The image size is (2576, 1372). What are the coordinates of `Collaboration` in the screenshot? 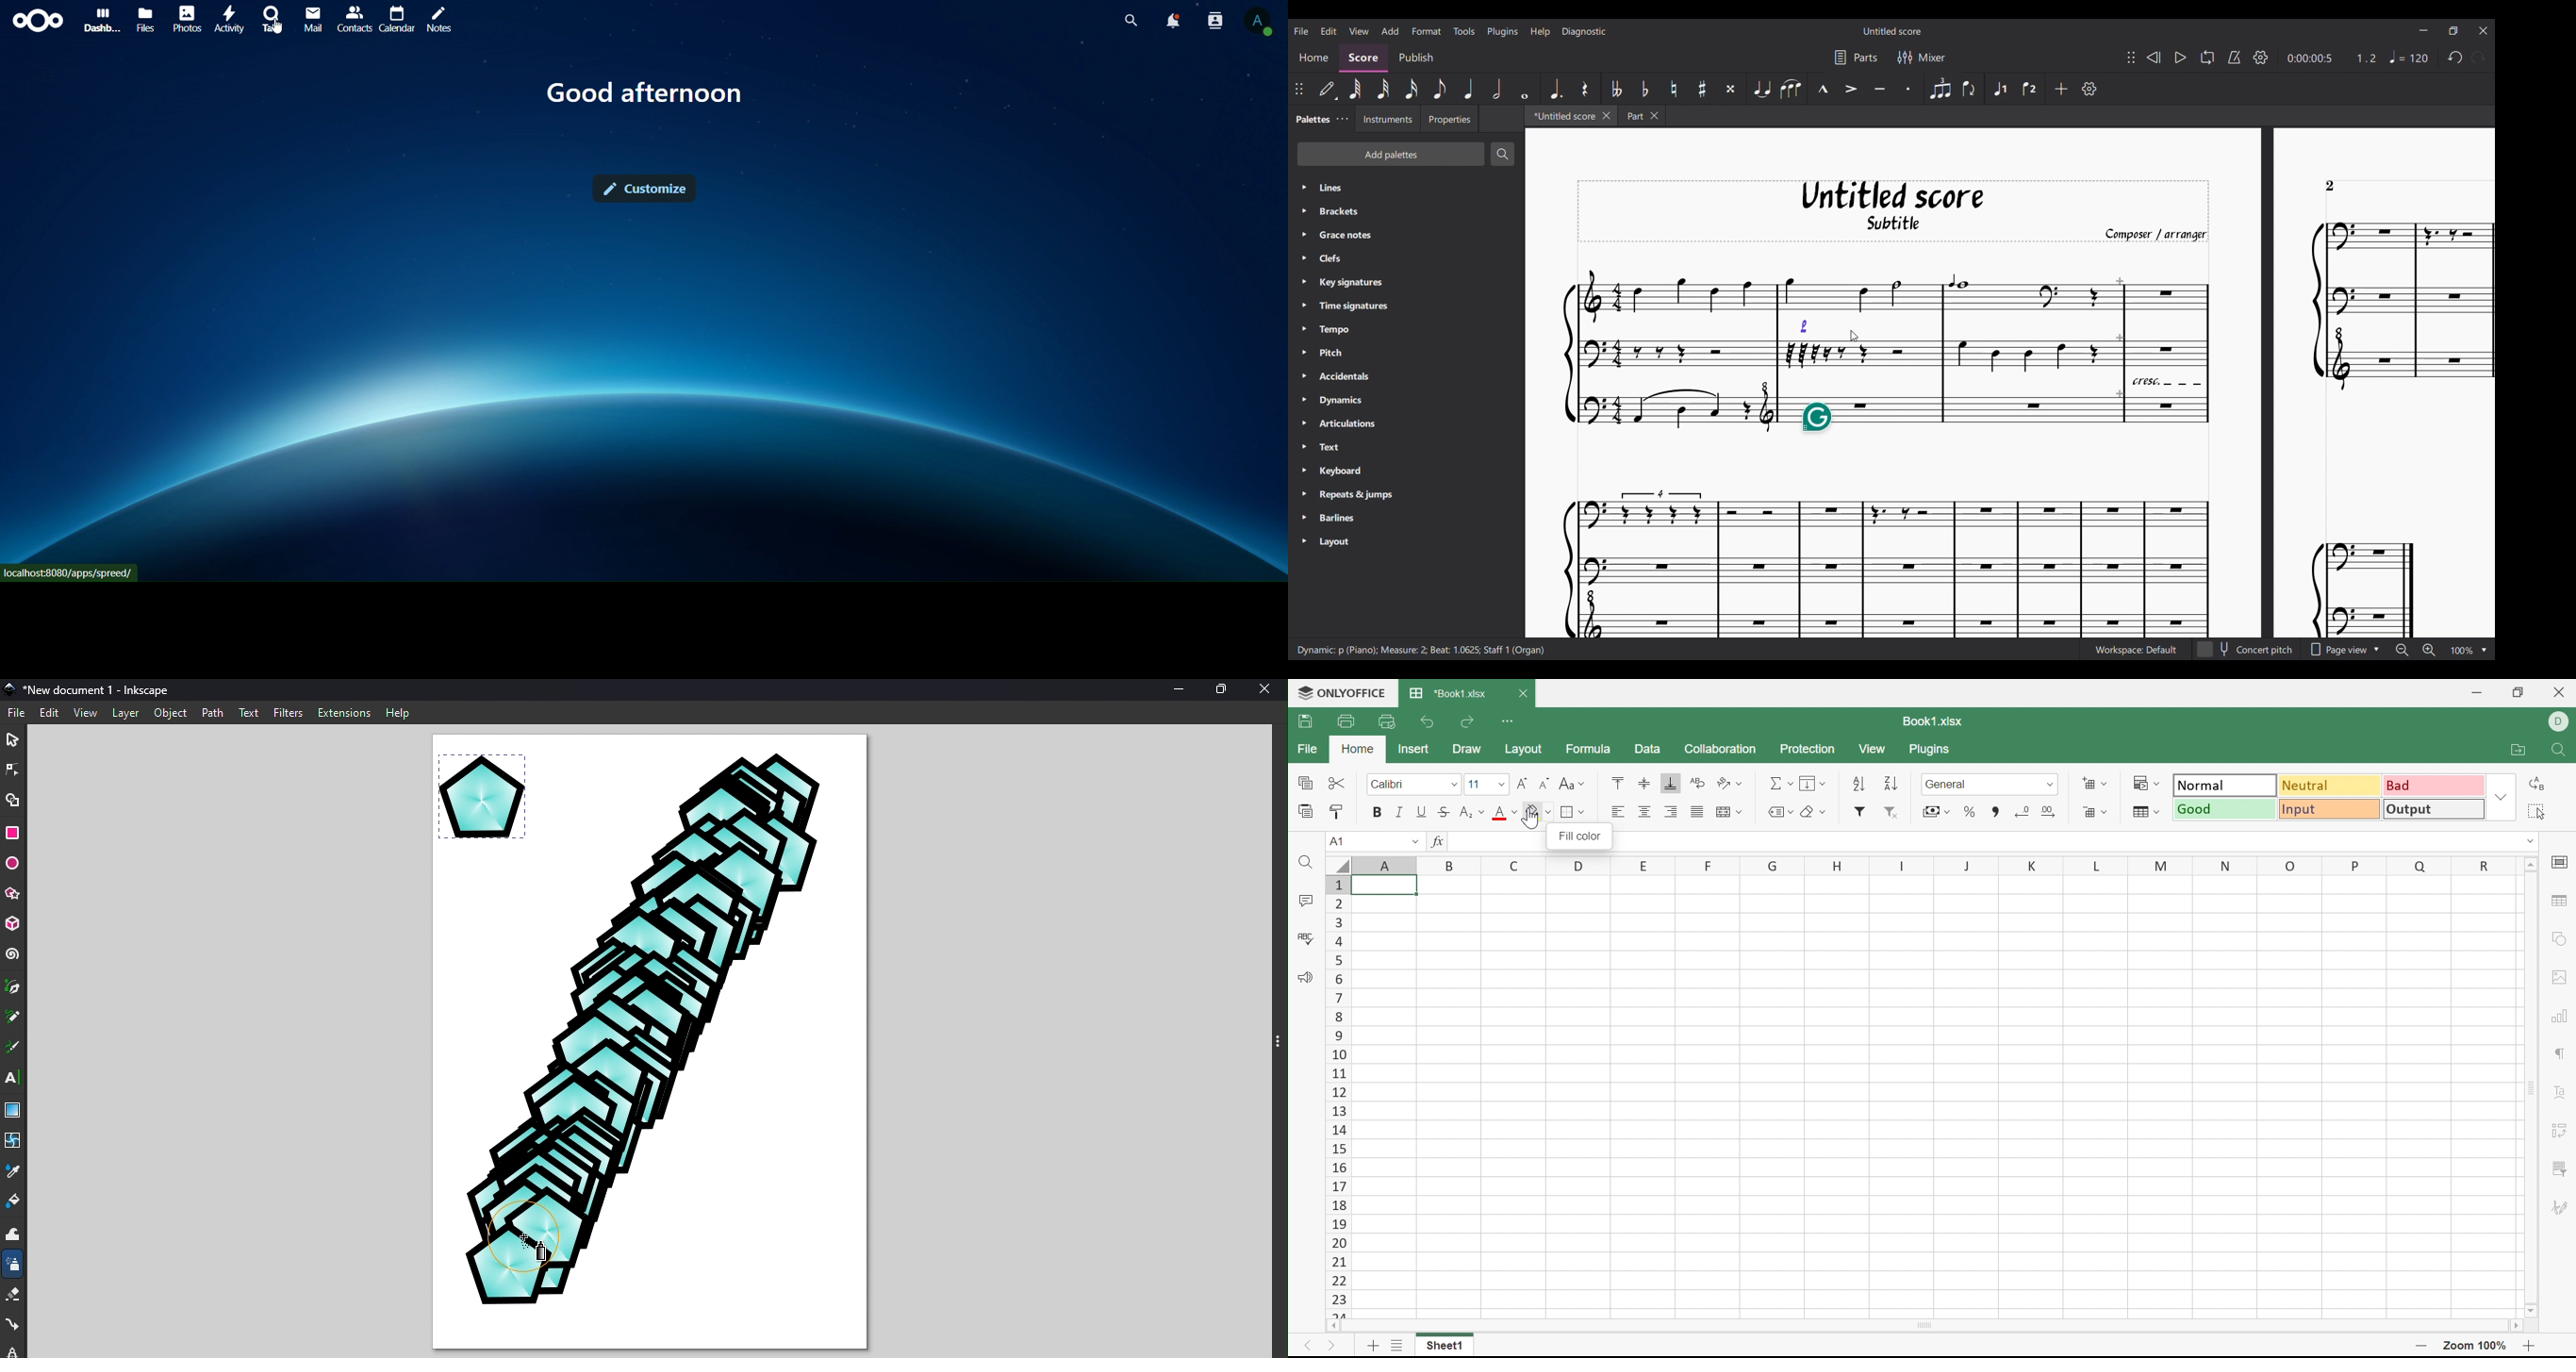 It's located at (1725, 750).